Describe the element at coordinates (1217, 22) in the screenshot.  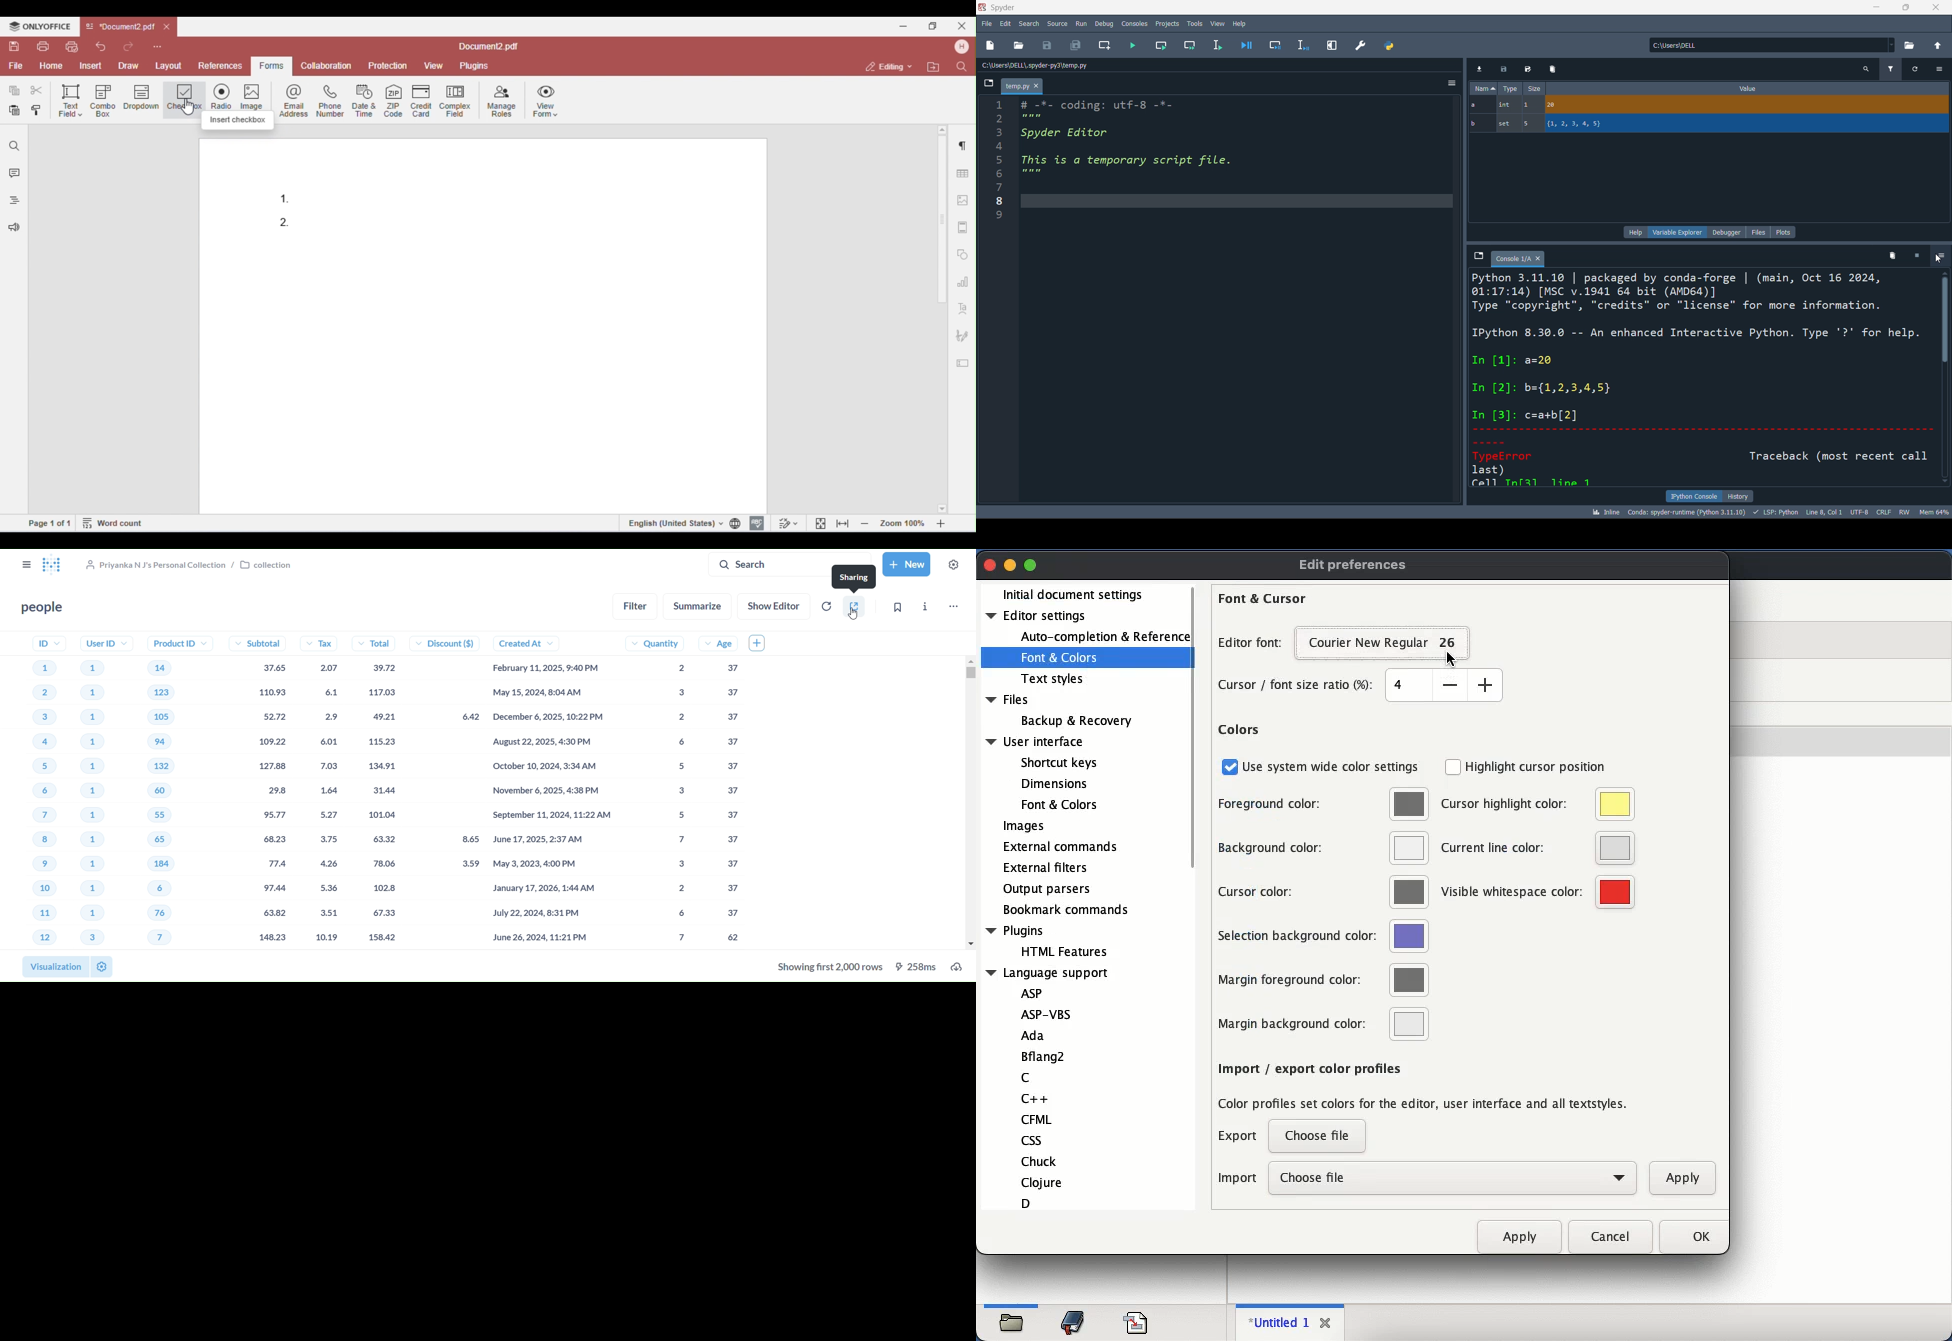
I see `view` at that location.